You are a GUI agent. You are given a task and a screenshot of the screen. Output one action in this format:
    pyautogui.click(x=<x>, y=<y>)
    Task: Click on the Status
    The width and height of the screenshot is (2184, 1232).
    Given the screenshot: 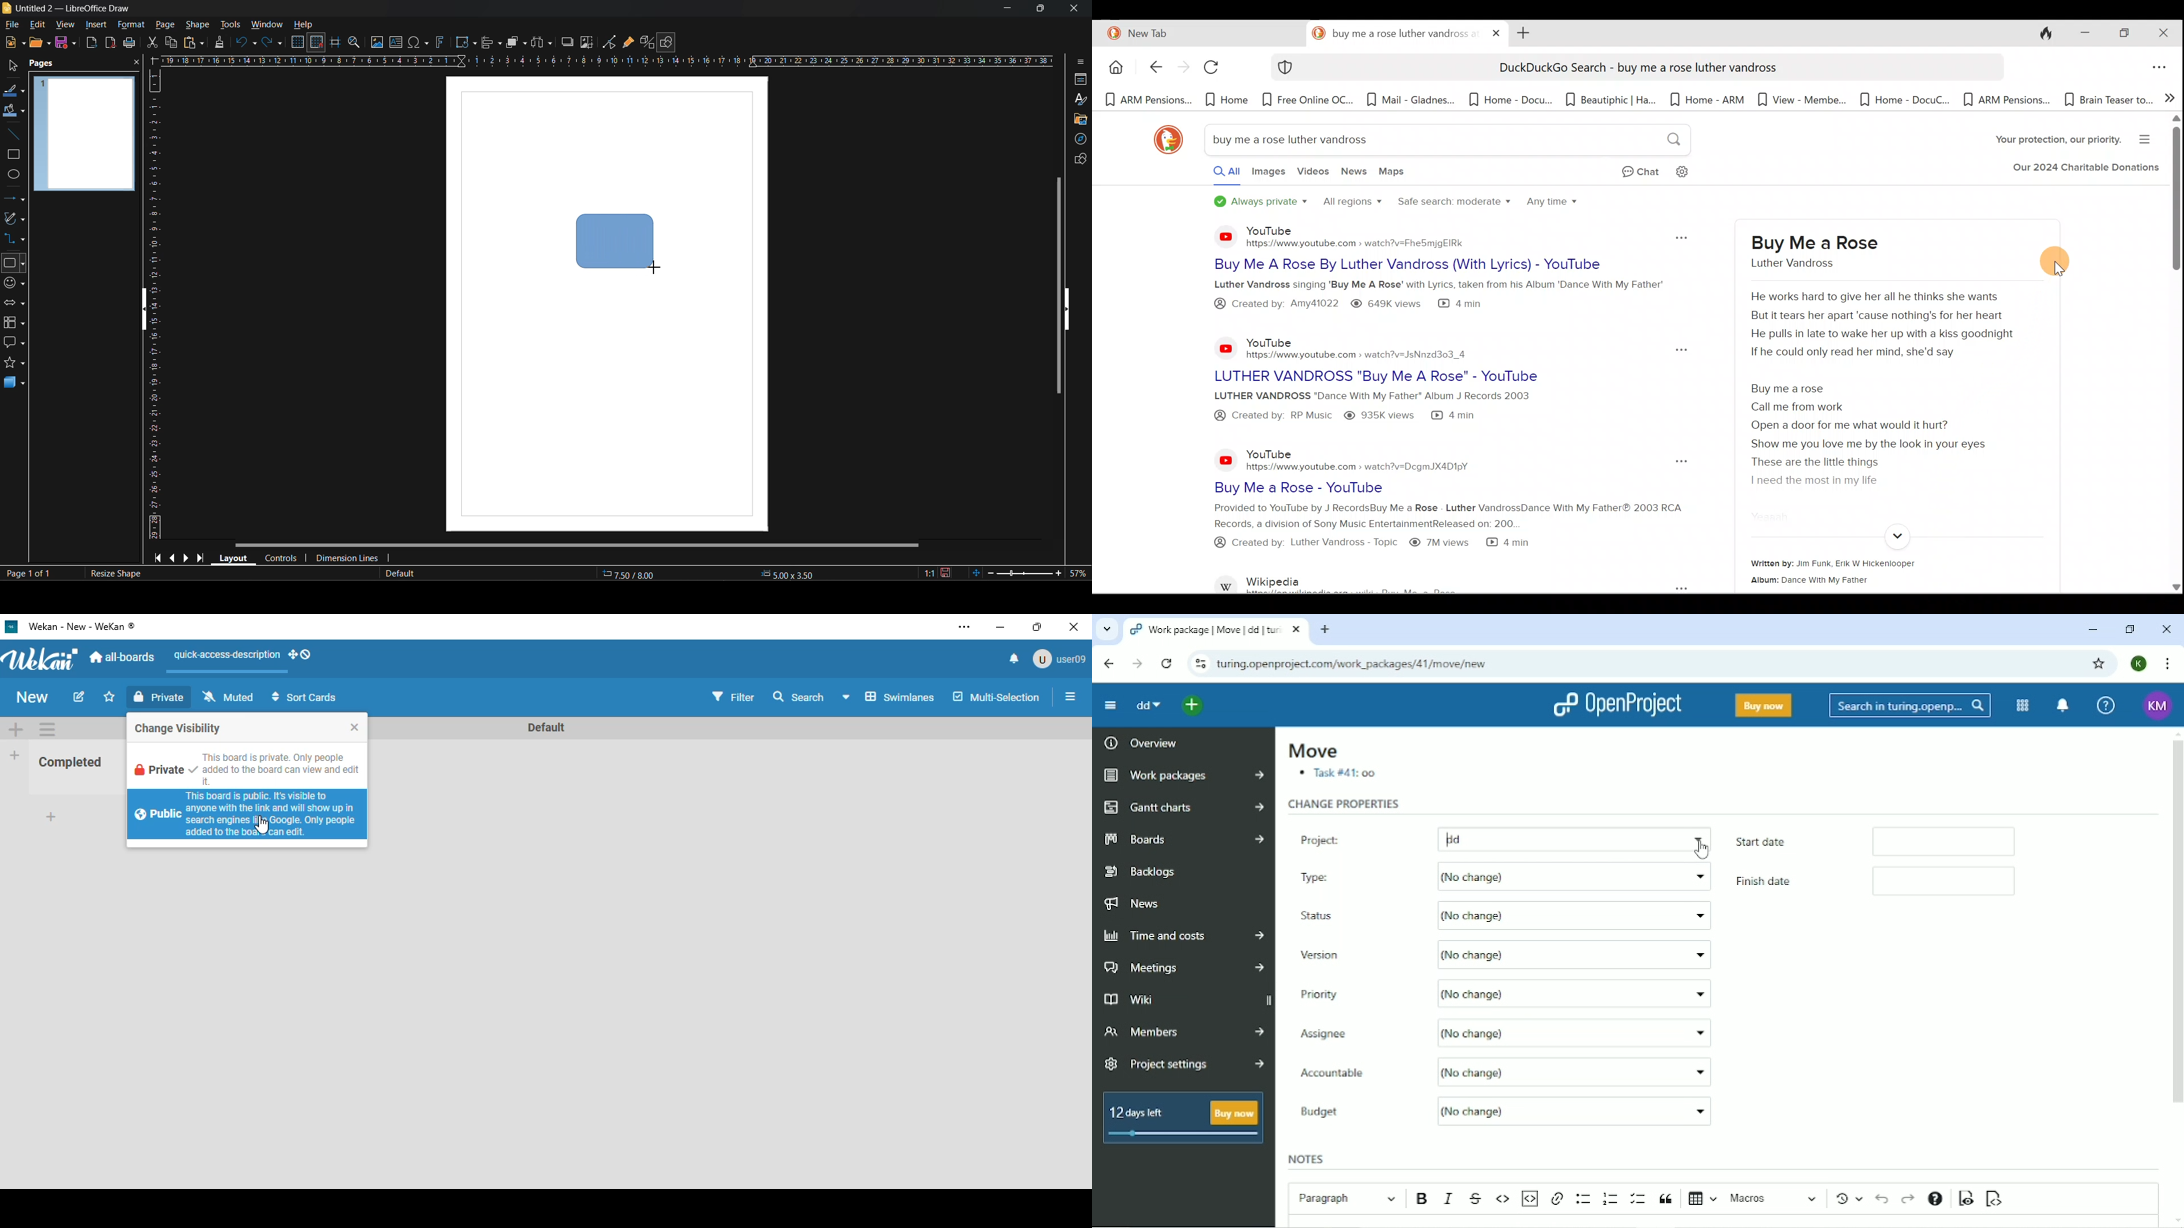 What is the action you would take?
    pyautogui.click(x=1322, y=917)
    